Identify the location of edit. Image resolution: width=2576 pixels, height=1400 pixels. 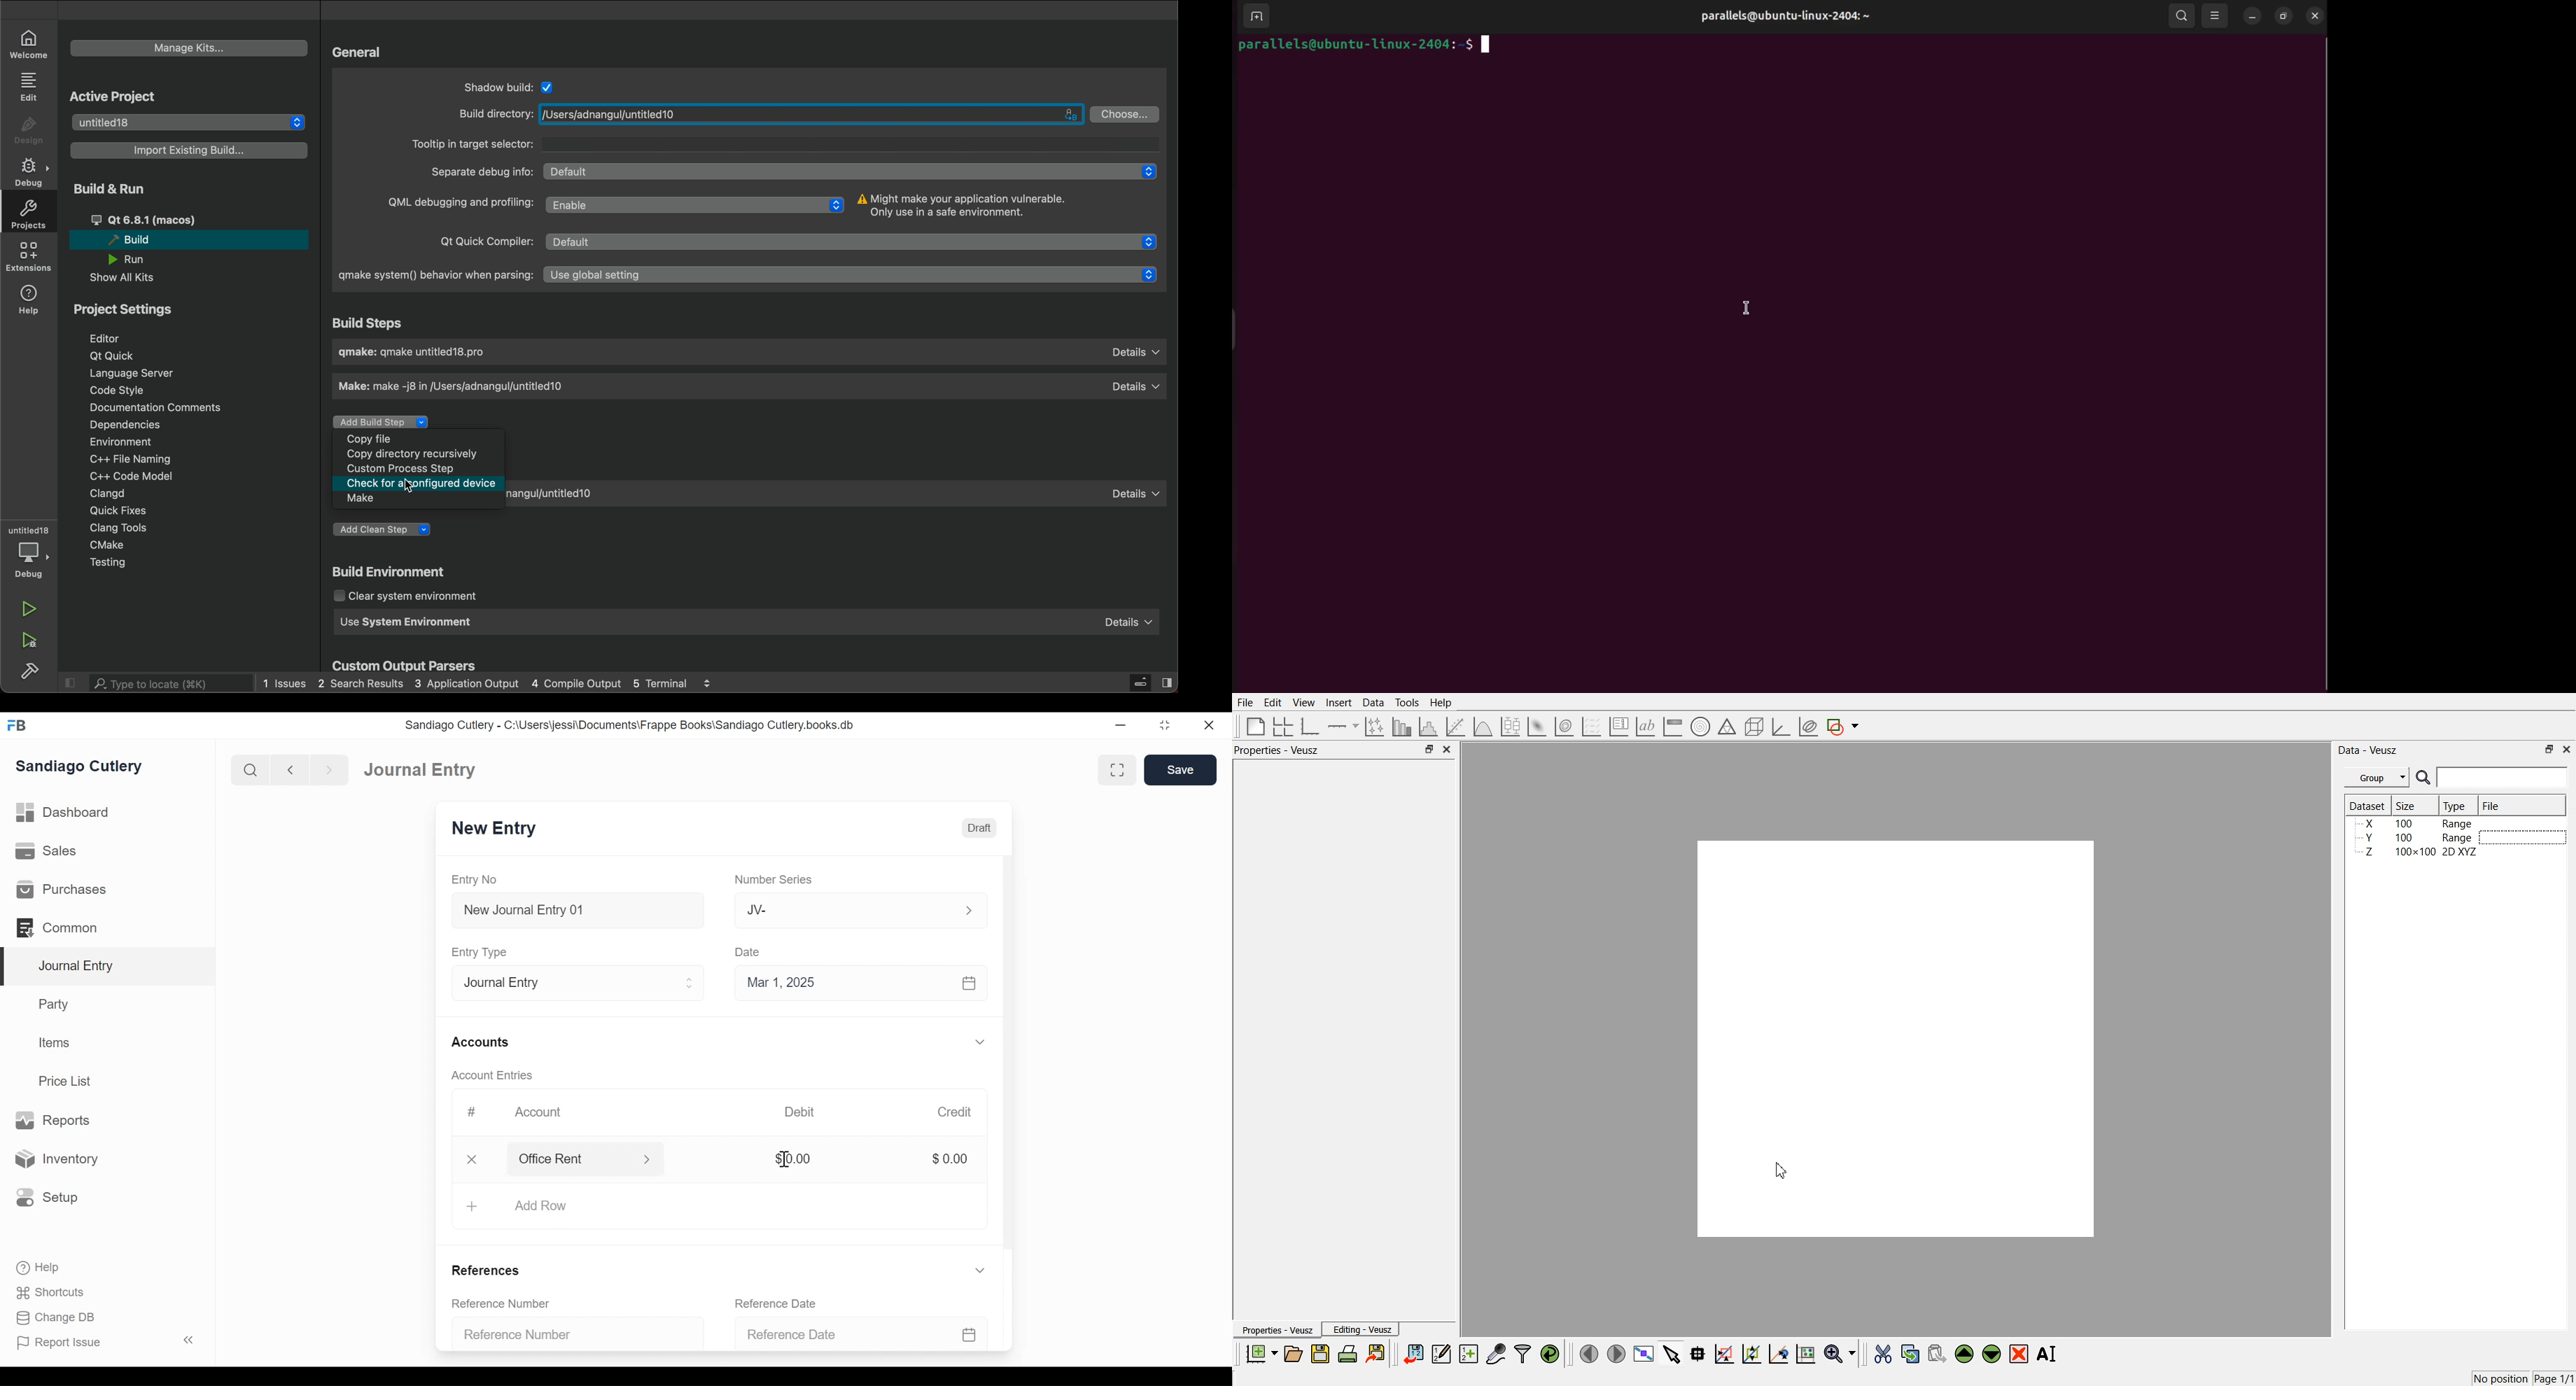
(28, 87).